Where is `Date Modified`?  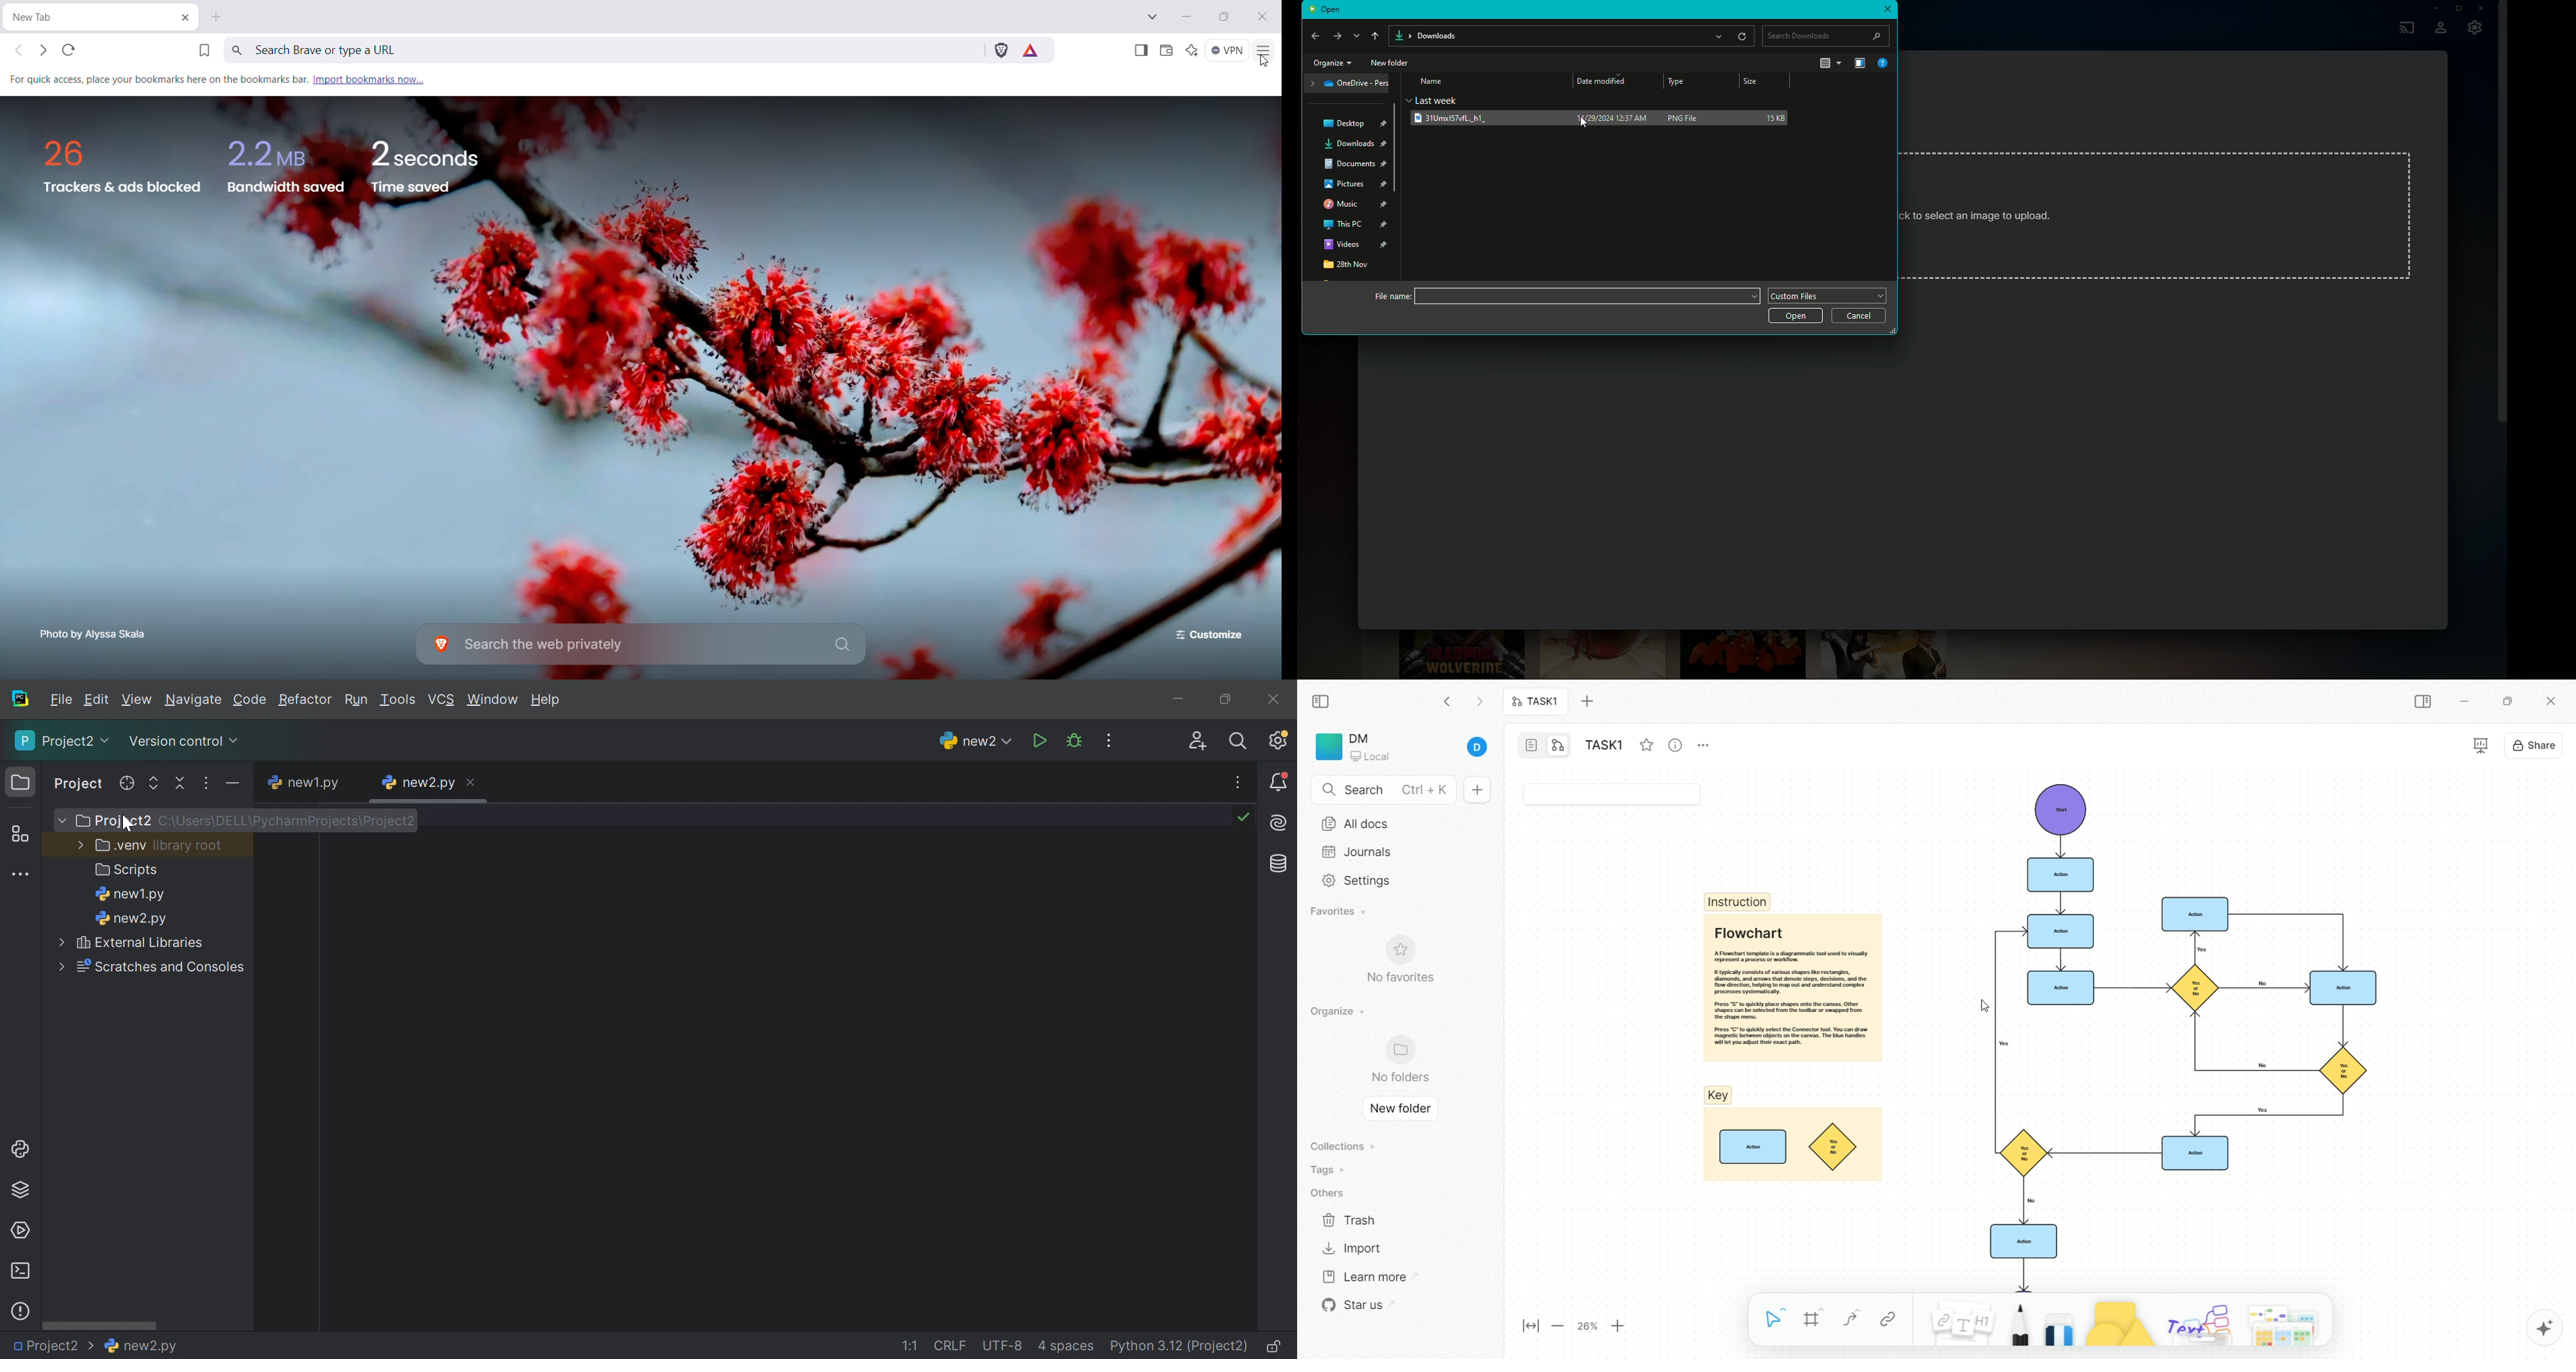 Date Modified is located at coordinates (1604, 82).